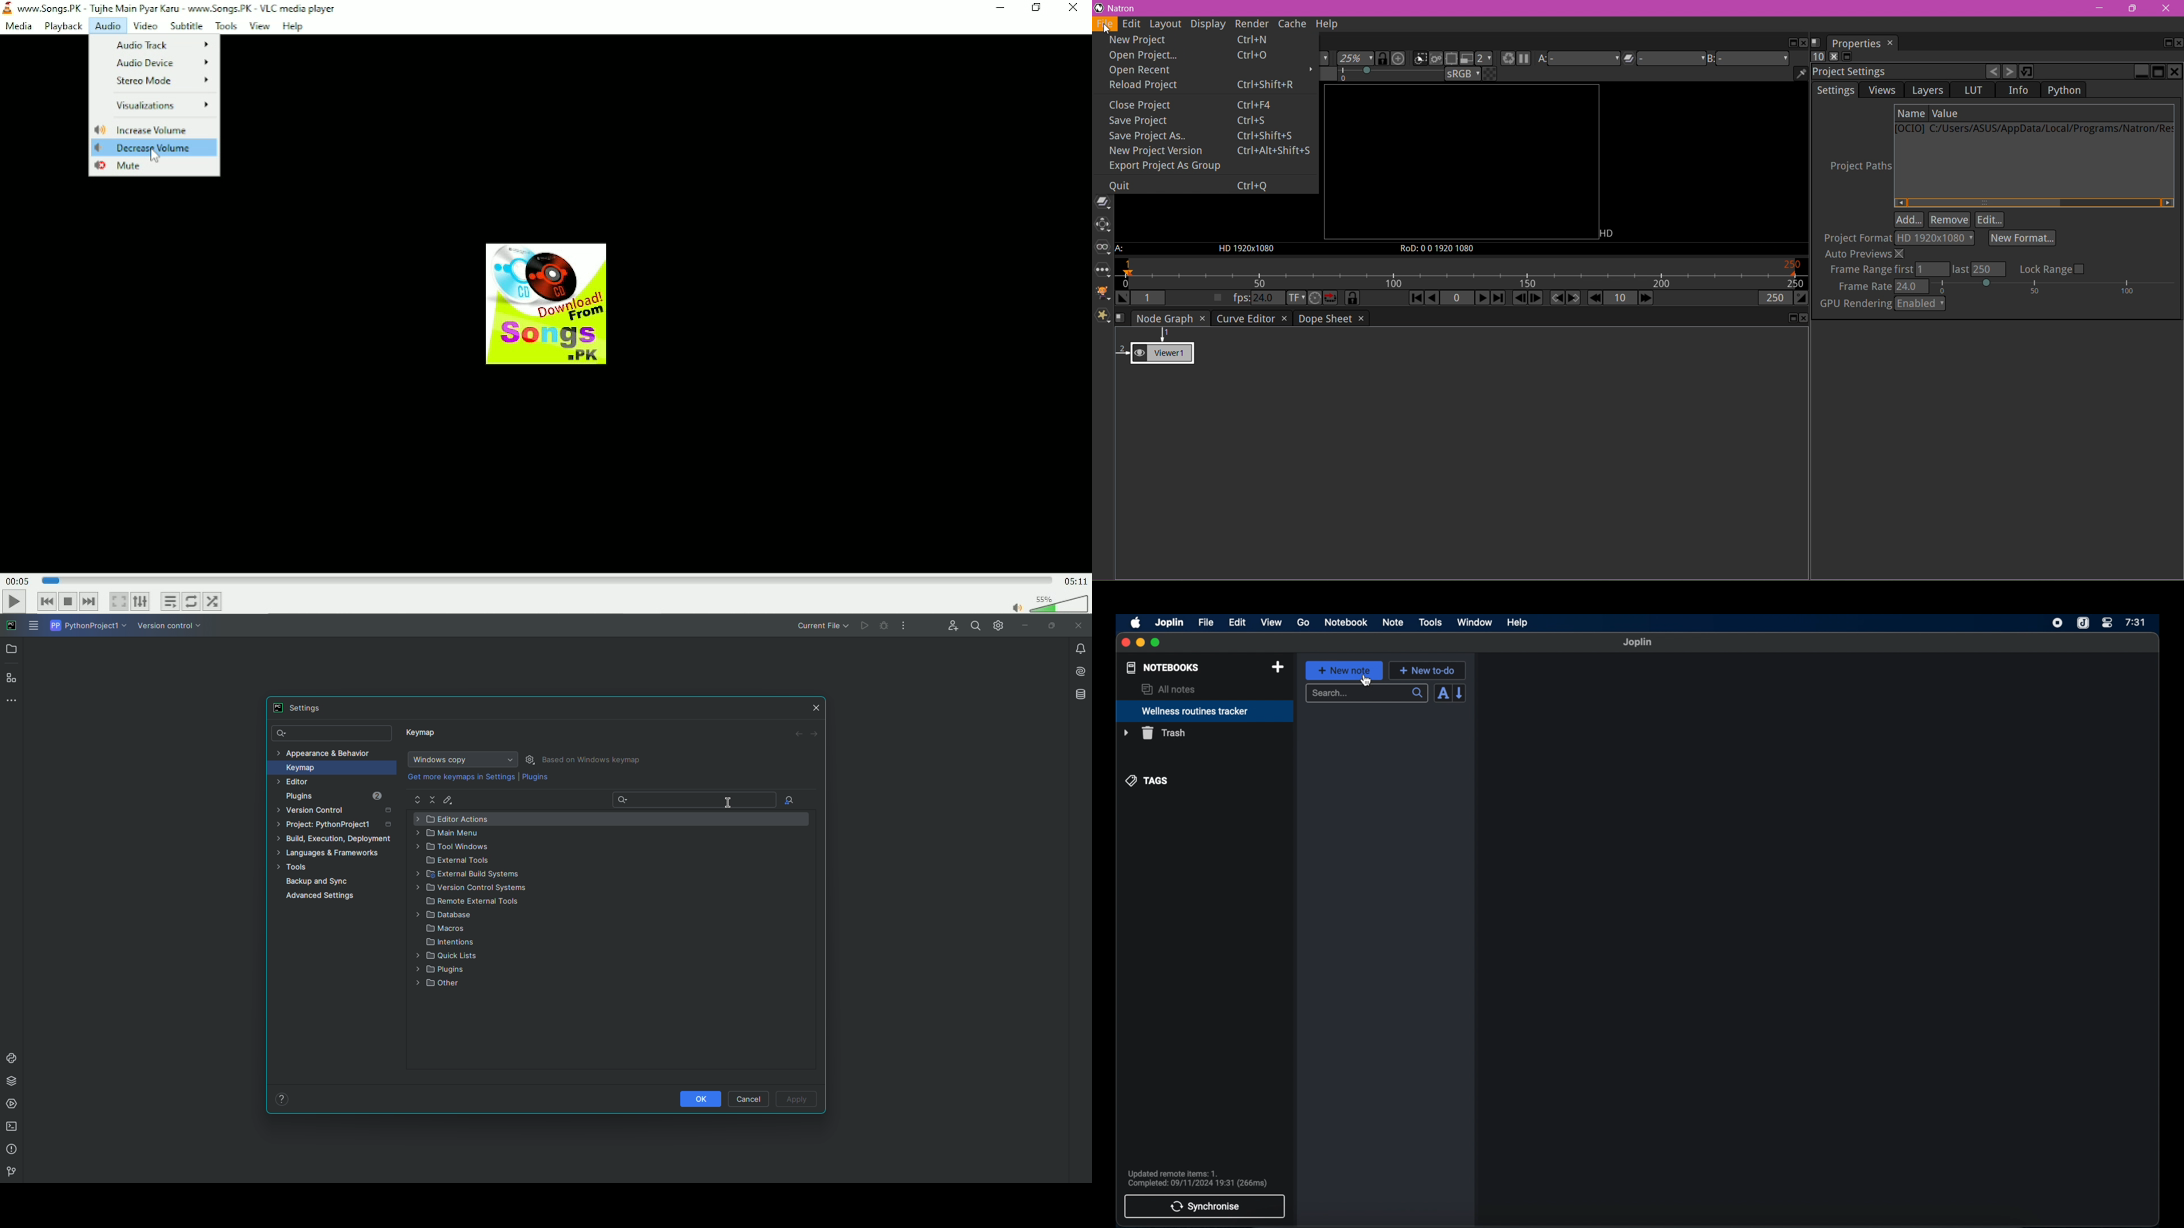 This screenshot has width=2184, height=1232. I want to click on edit, so click(1237, 623).